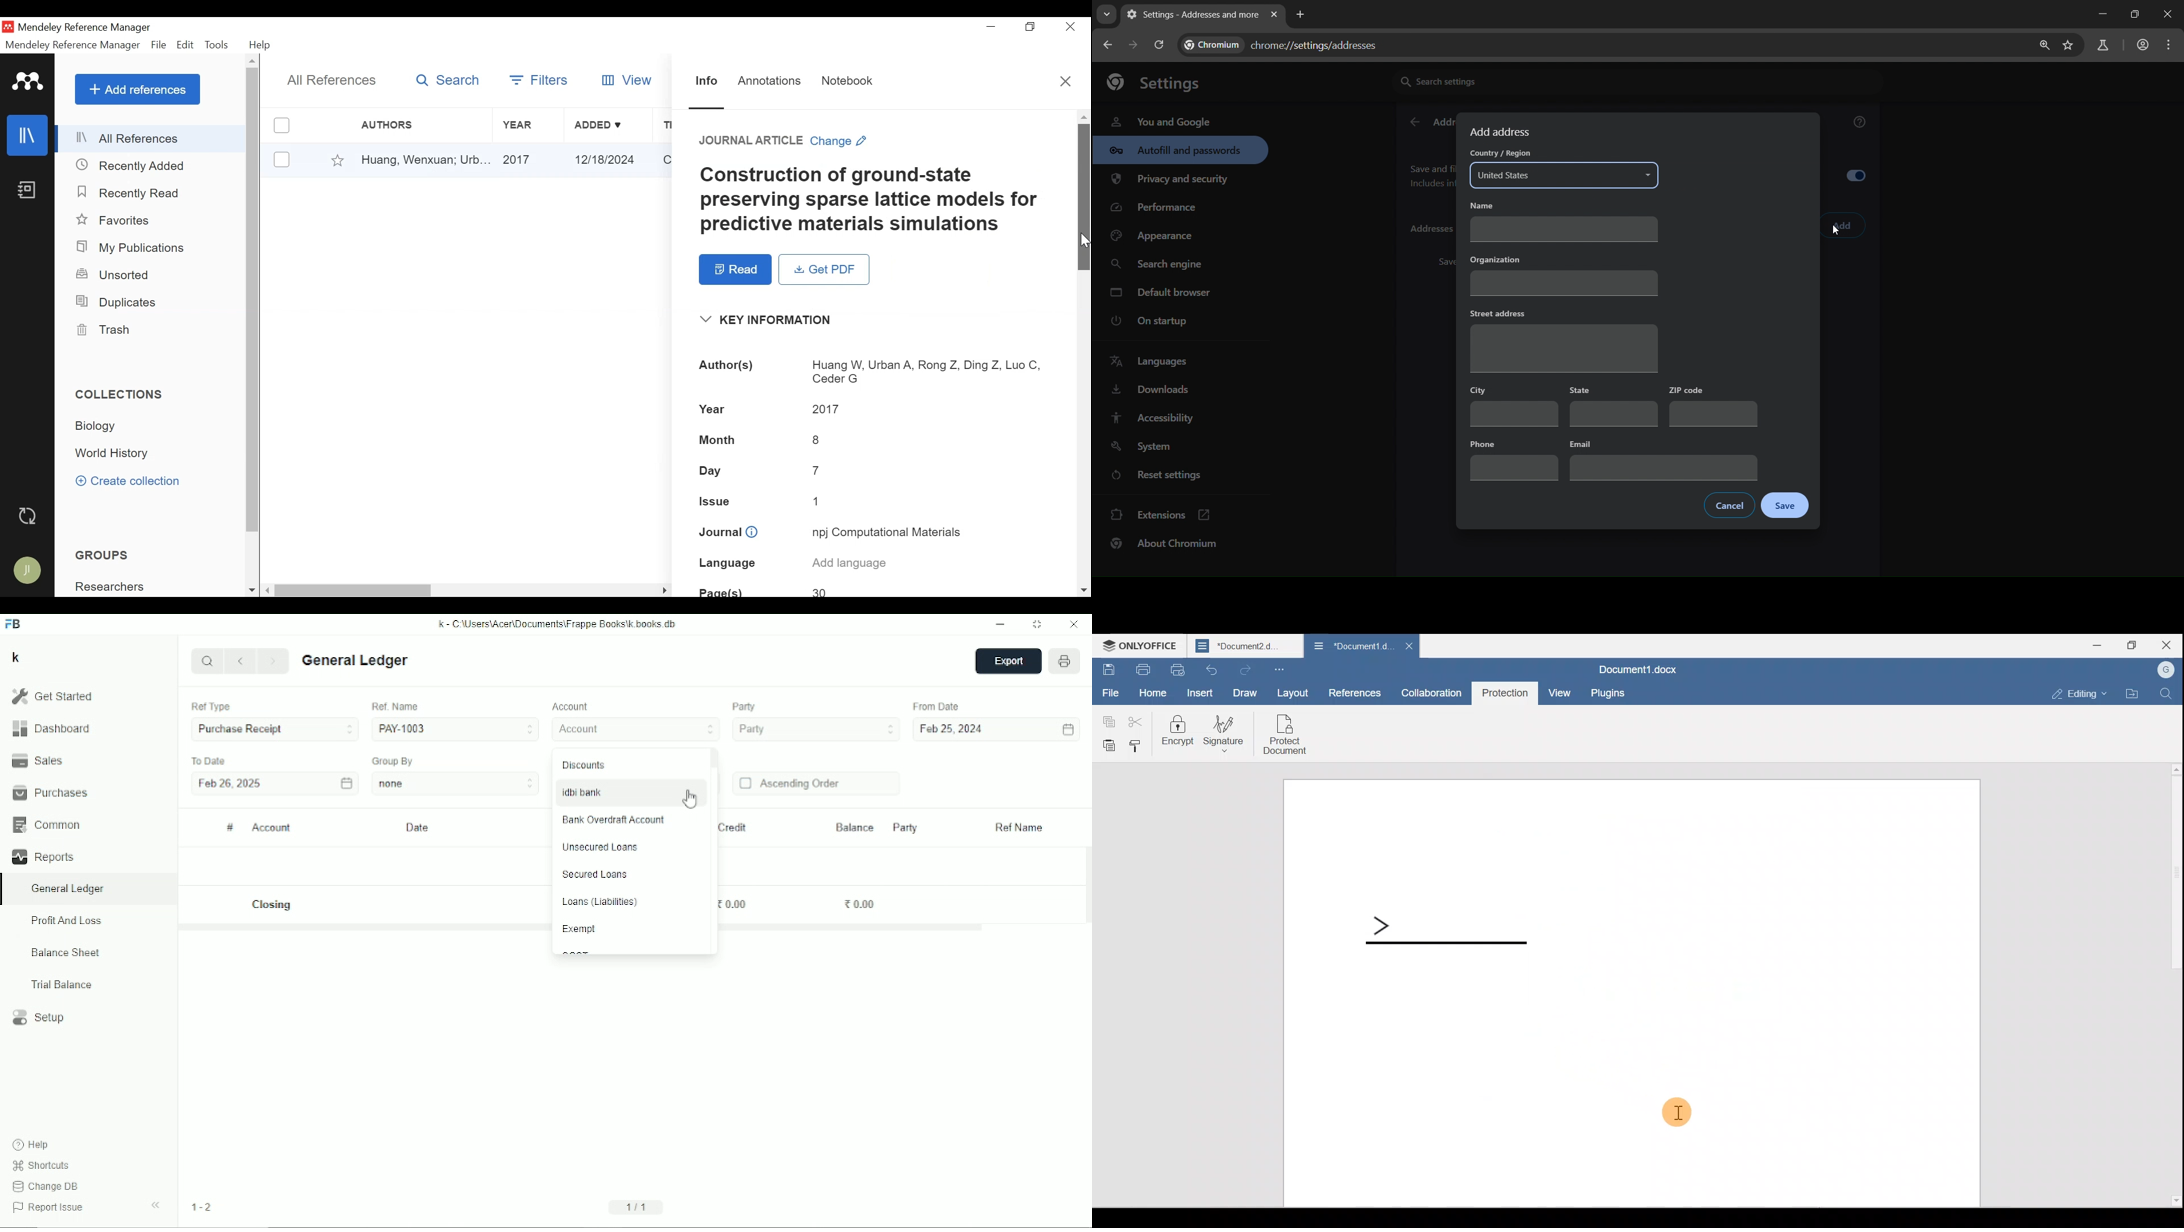 This screenshot has height=1232, width=2184. I want to click on Minimize, so click(1001, 625).